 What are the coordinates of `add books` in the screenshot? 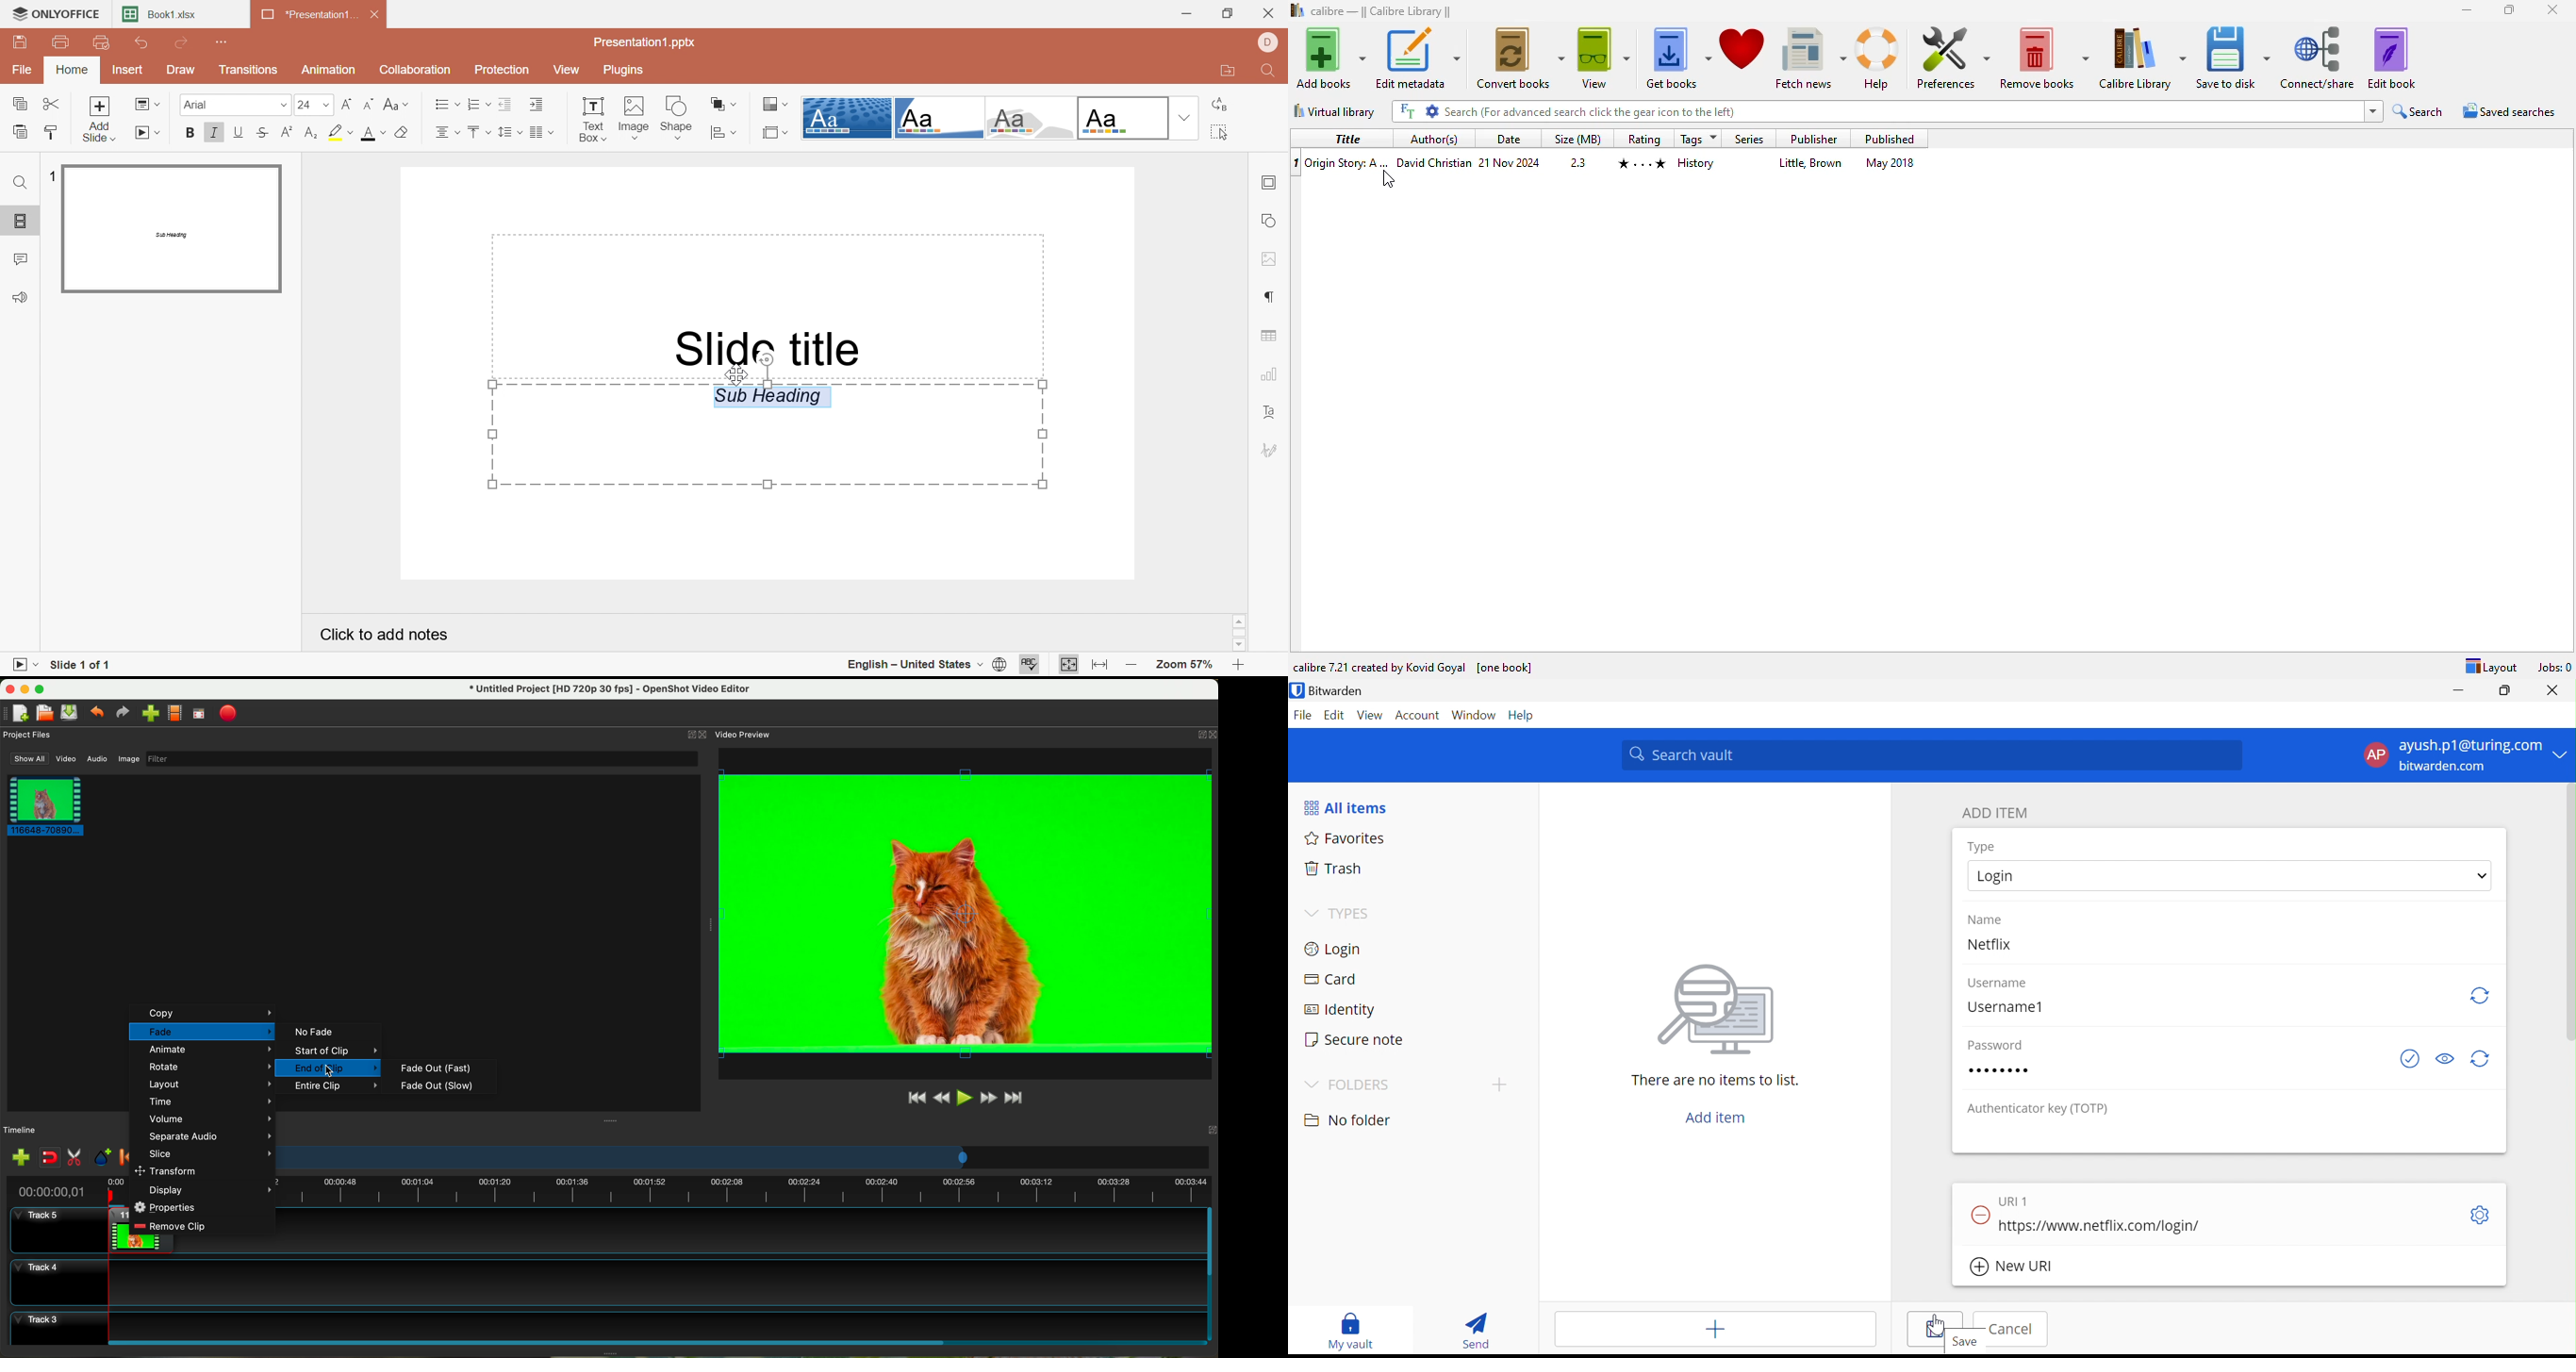 It's located at (1330, 58).